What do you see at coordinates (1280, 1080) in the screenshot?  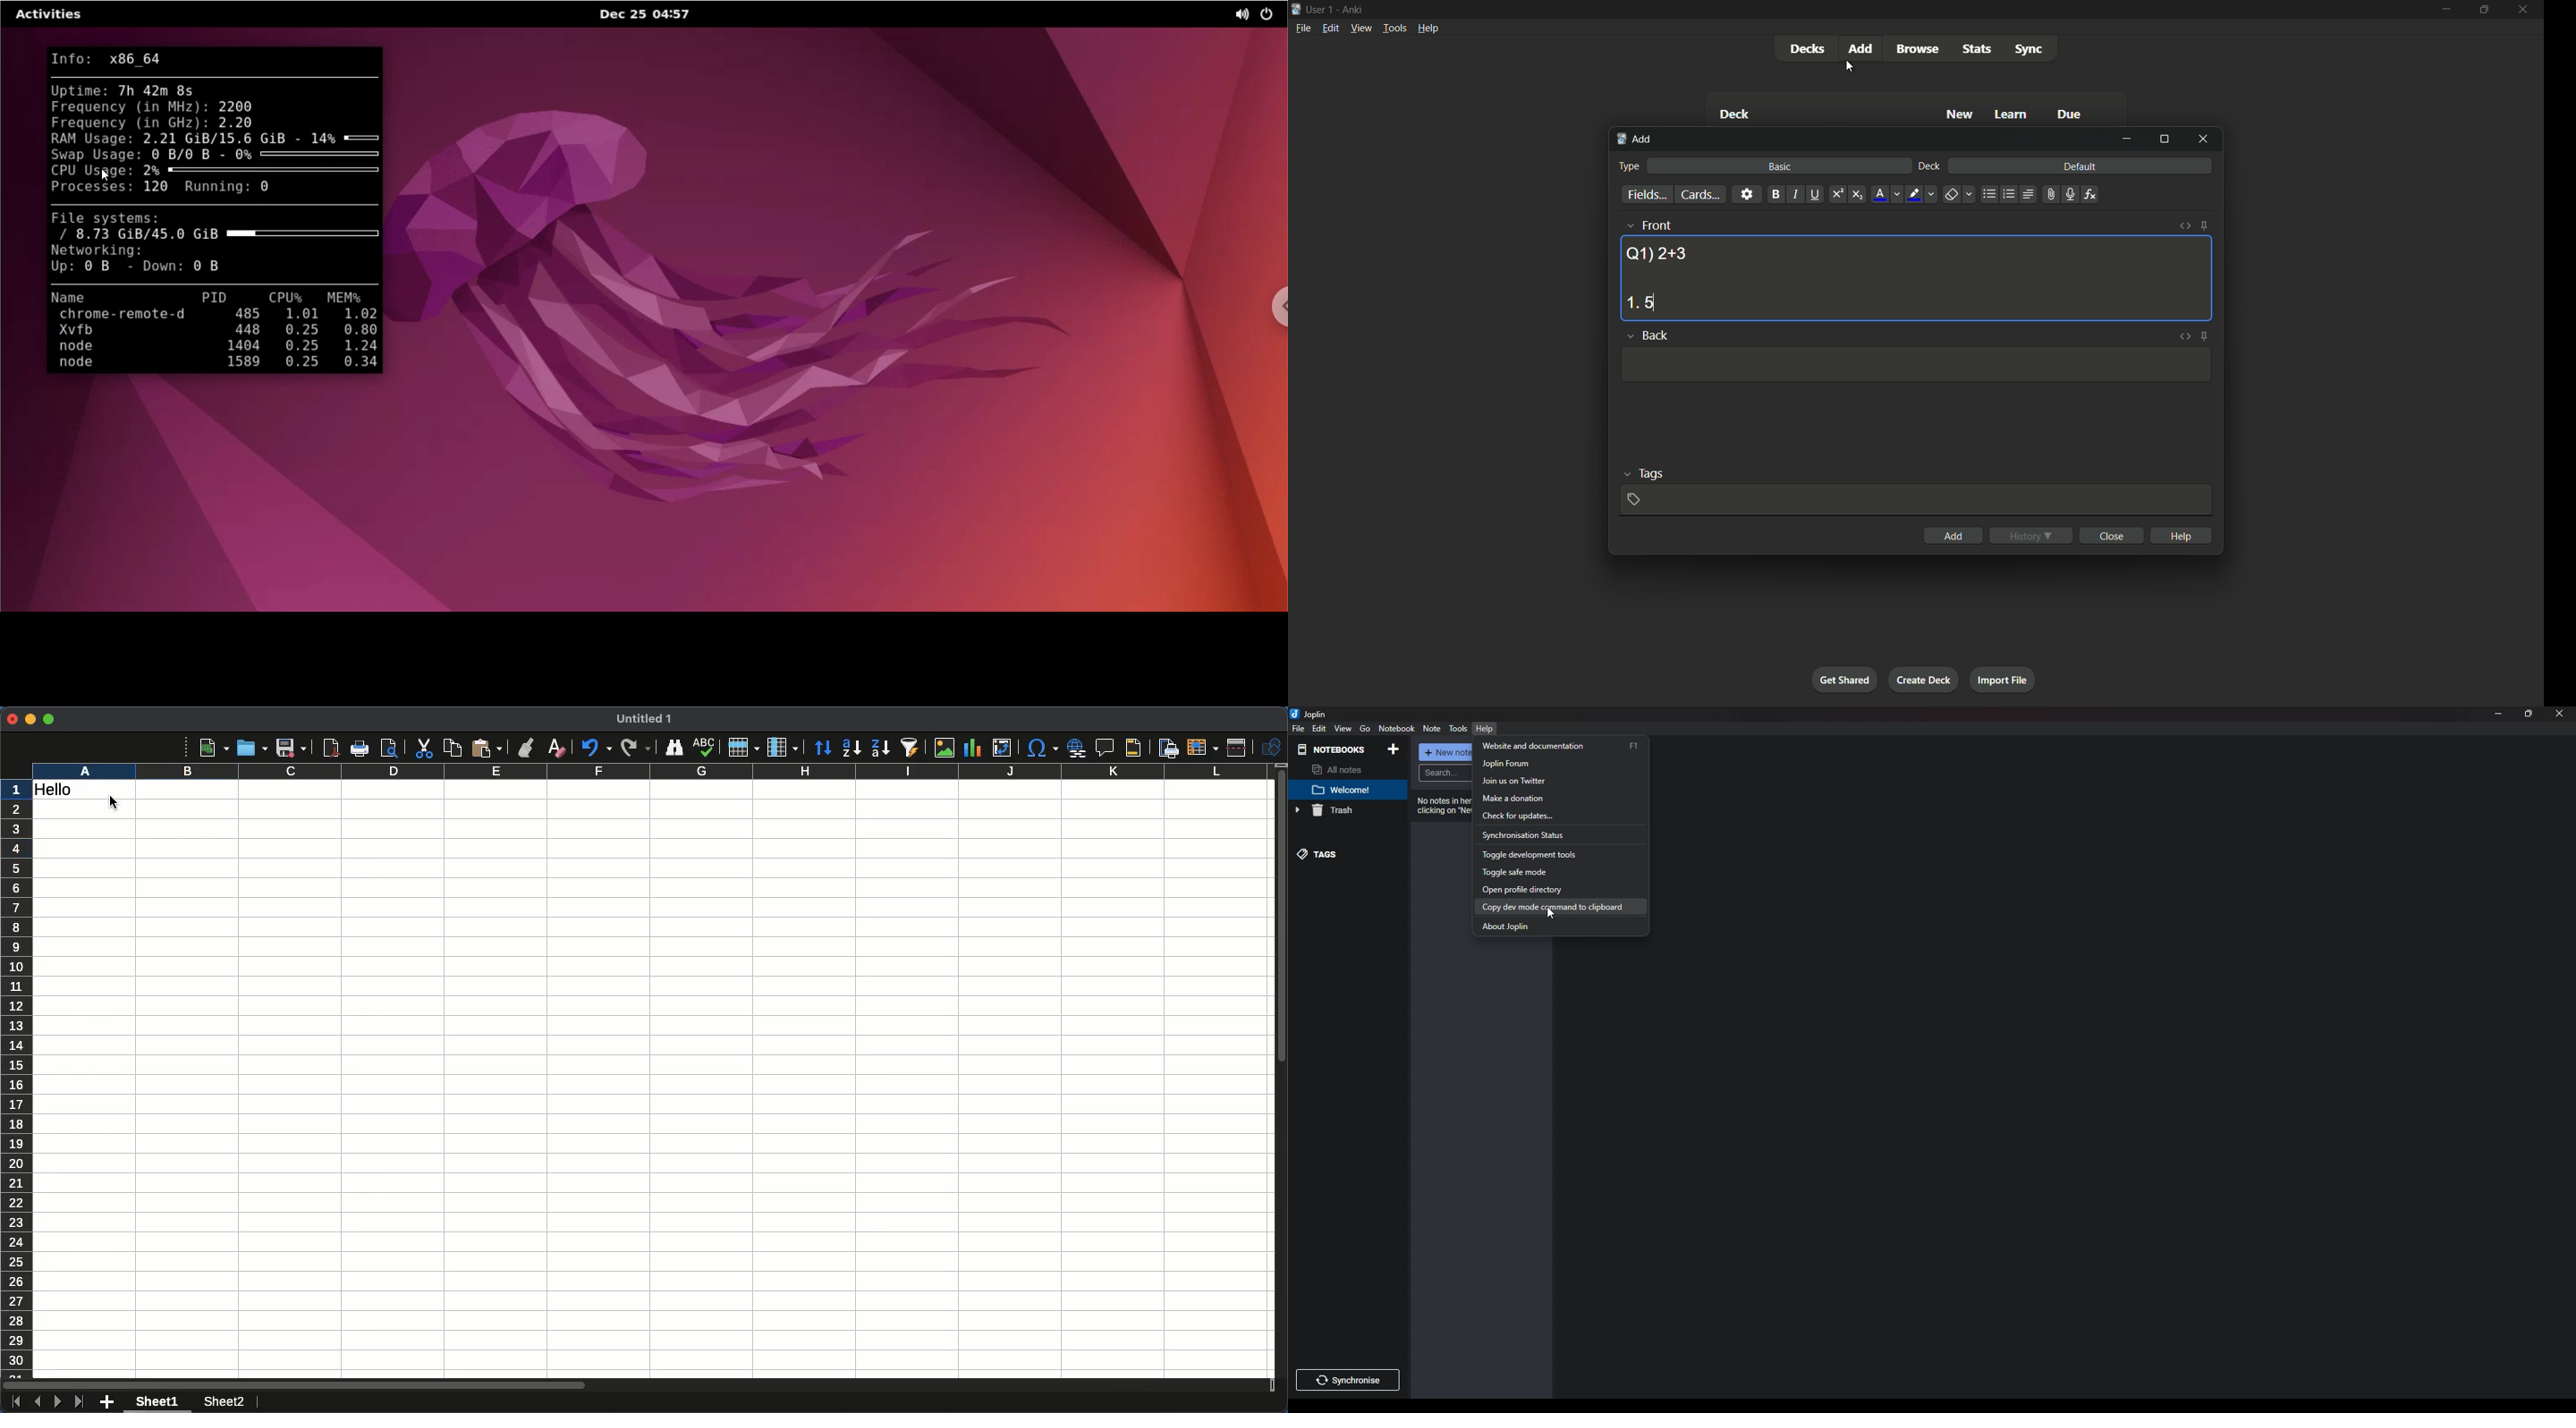 I see `Scroll` at bounding box center [1280, 1080].